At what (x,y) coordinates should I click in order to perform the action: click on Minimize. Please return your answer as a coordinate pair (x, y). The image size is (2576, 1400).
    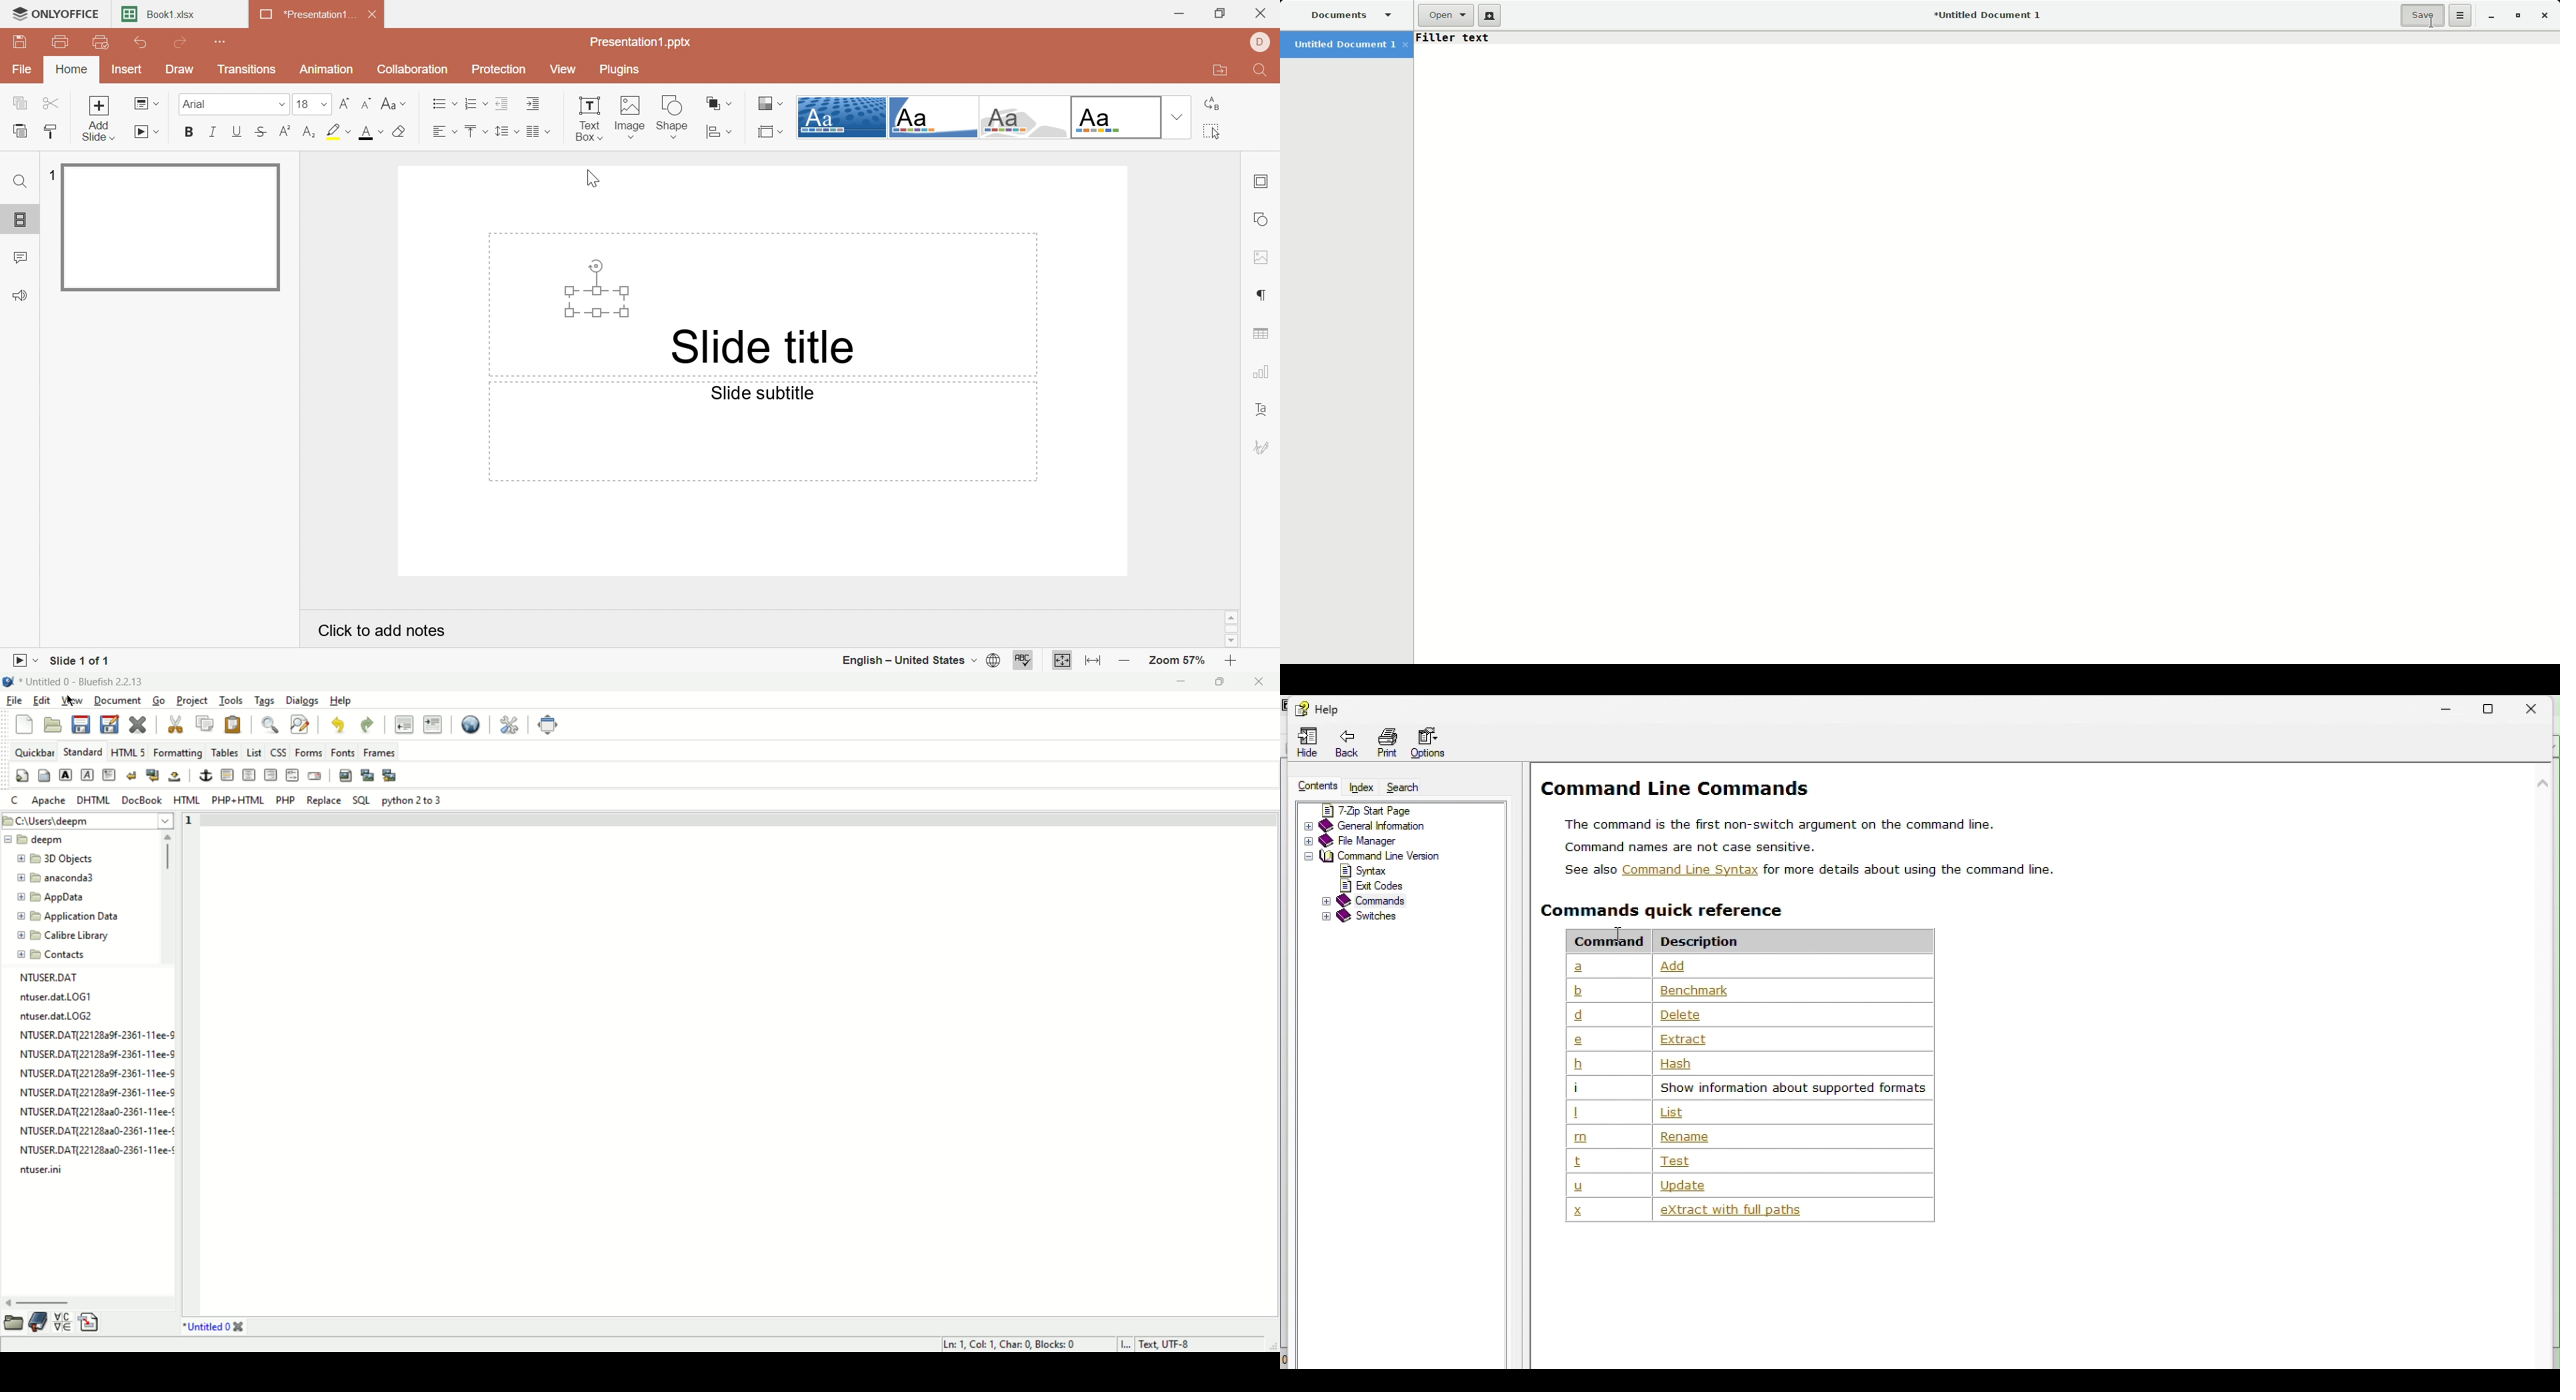
    Looking at the image, I should click on (1180, 11).